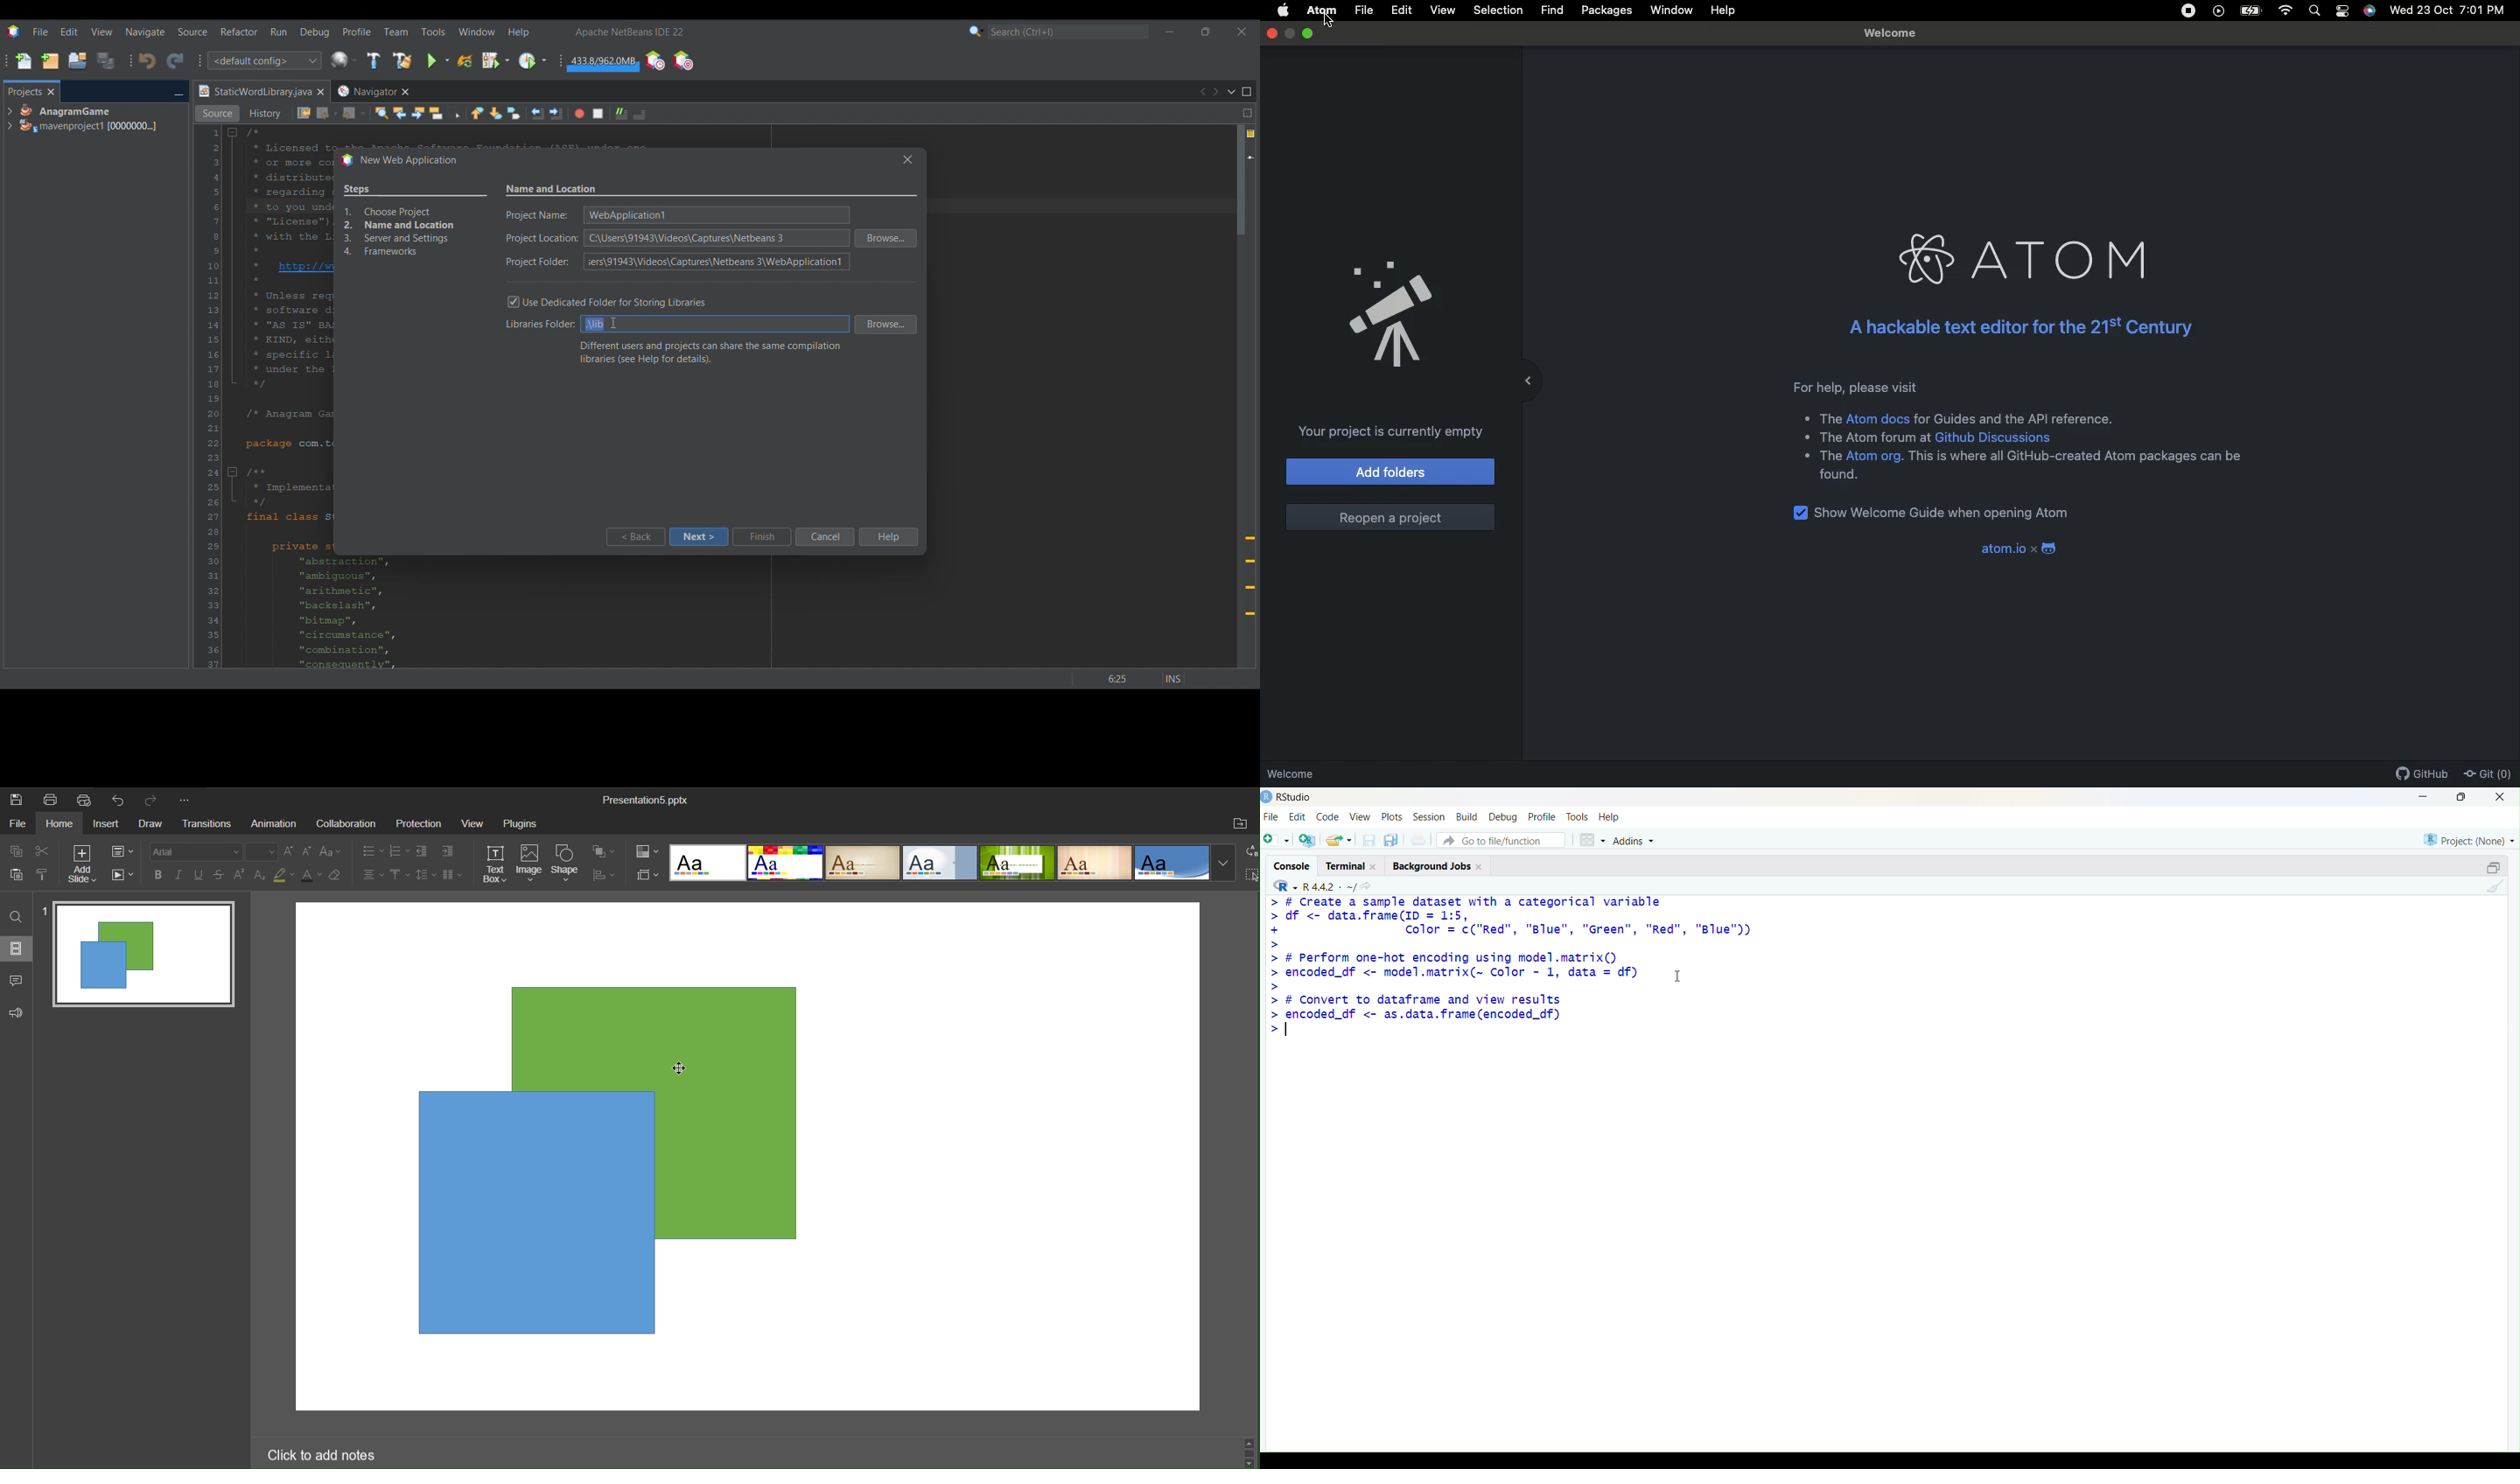 The height and width of the screenshot is (1484, 2520). I want to click on decrease font size, so click(308, 851).